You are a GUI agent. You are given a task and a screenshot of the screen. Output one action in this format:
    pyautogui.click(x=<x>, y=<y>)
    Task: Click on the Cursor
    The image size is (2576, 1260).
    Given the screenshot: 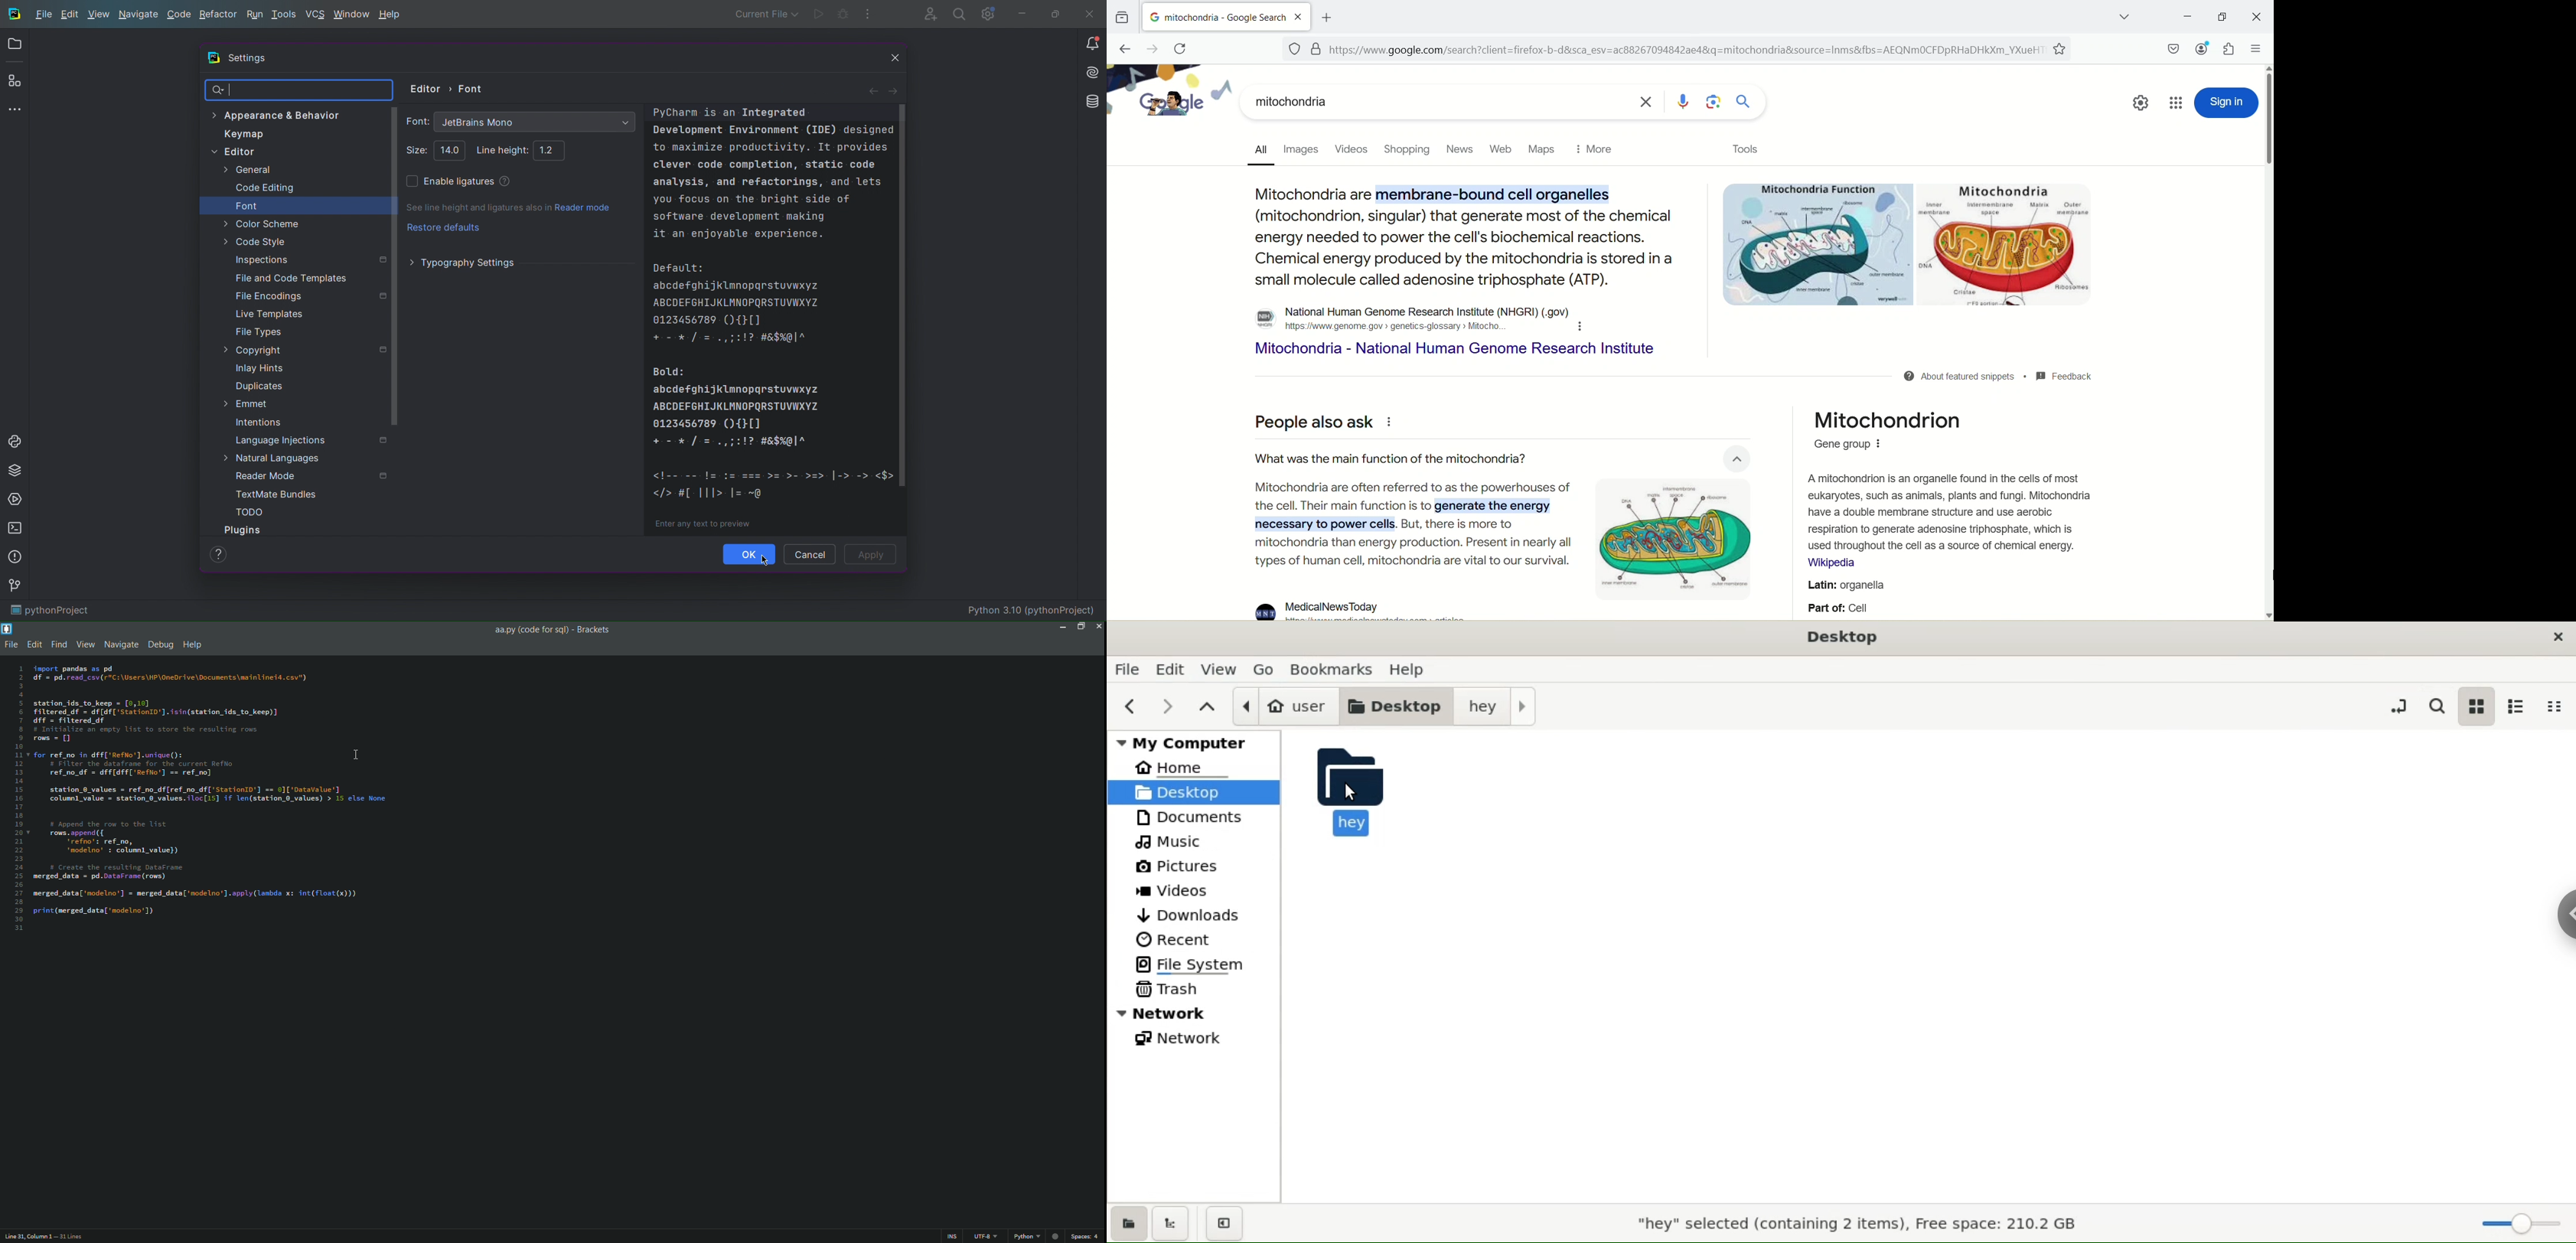 What is the action you would take?
    pyautogui.click(x=763, y=559)
    